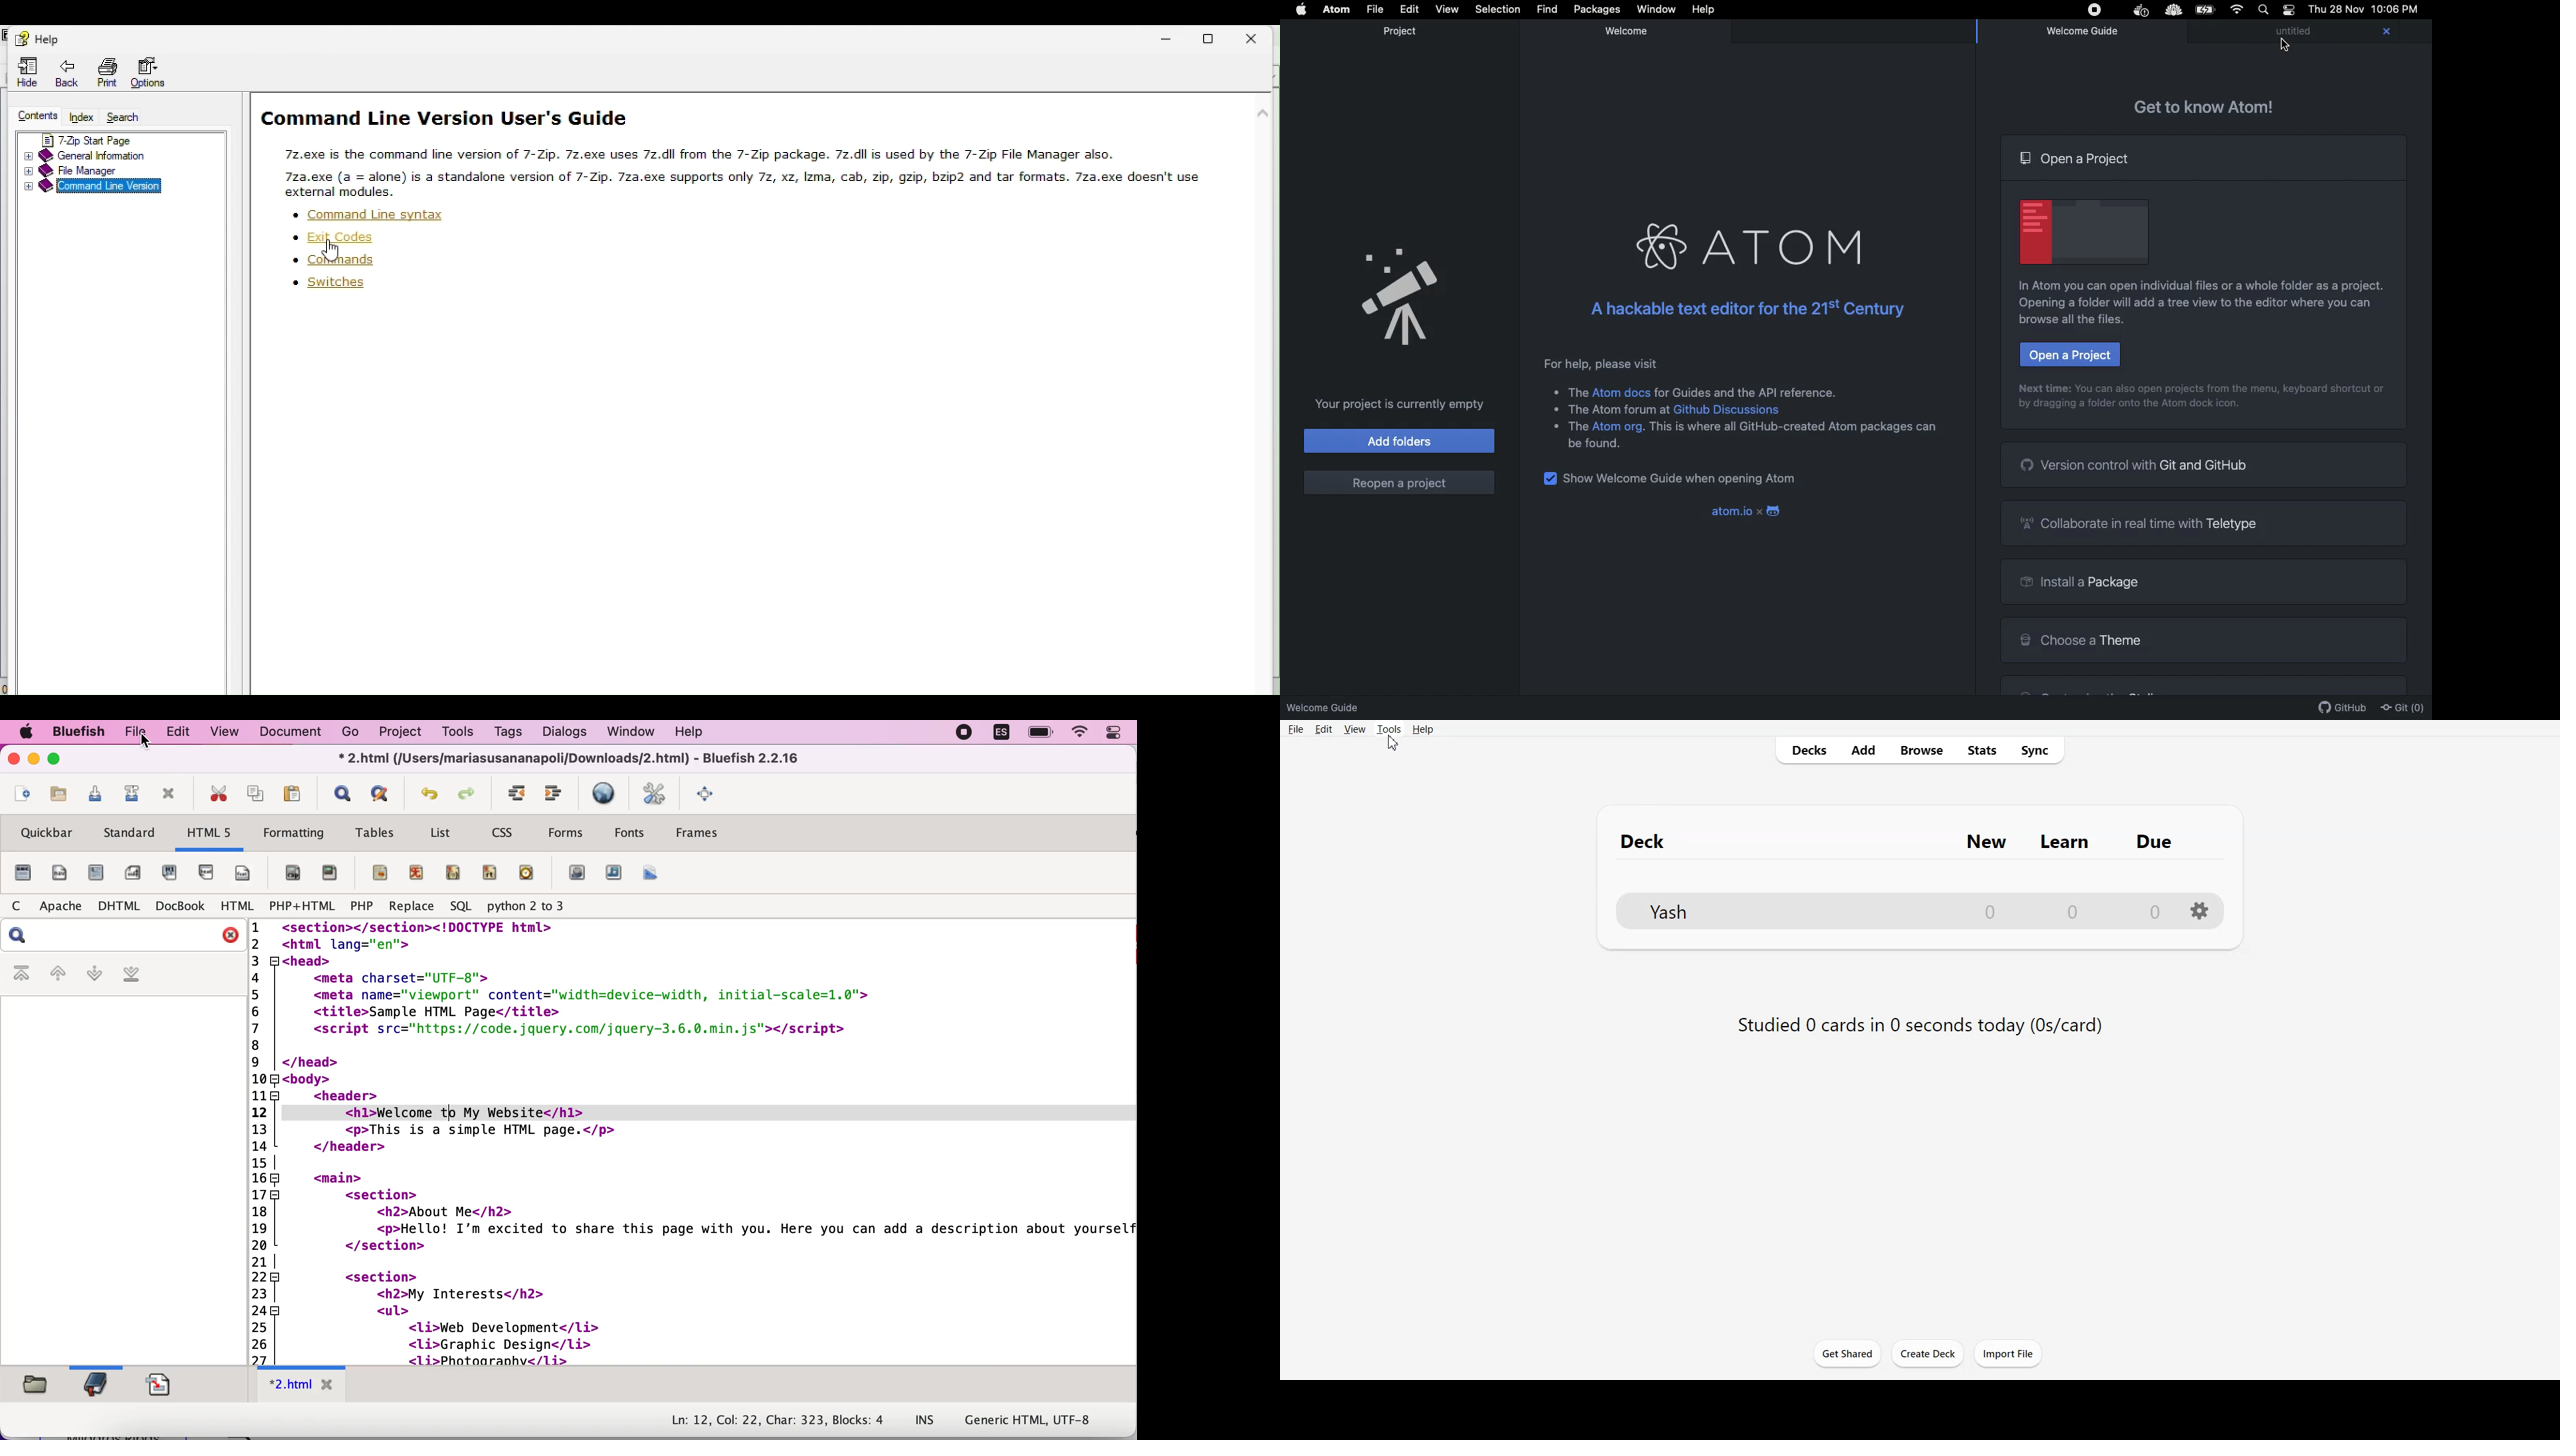 The width and height of the screenshot is (2576, 1456). What do you see at coordinates (127, 835) in the screenshot?
I see `standard` at bounding box center [127, 835].